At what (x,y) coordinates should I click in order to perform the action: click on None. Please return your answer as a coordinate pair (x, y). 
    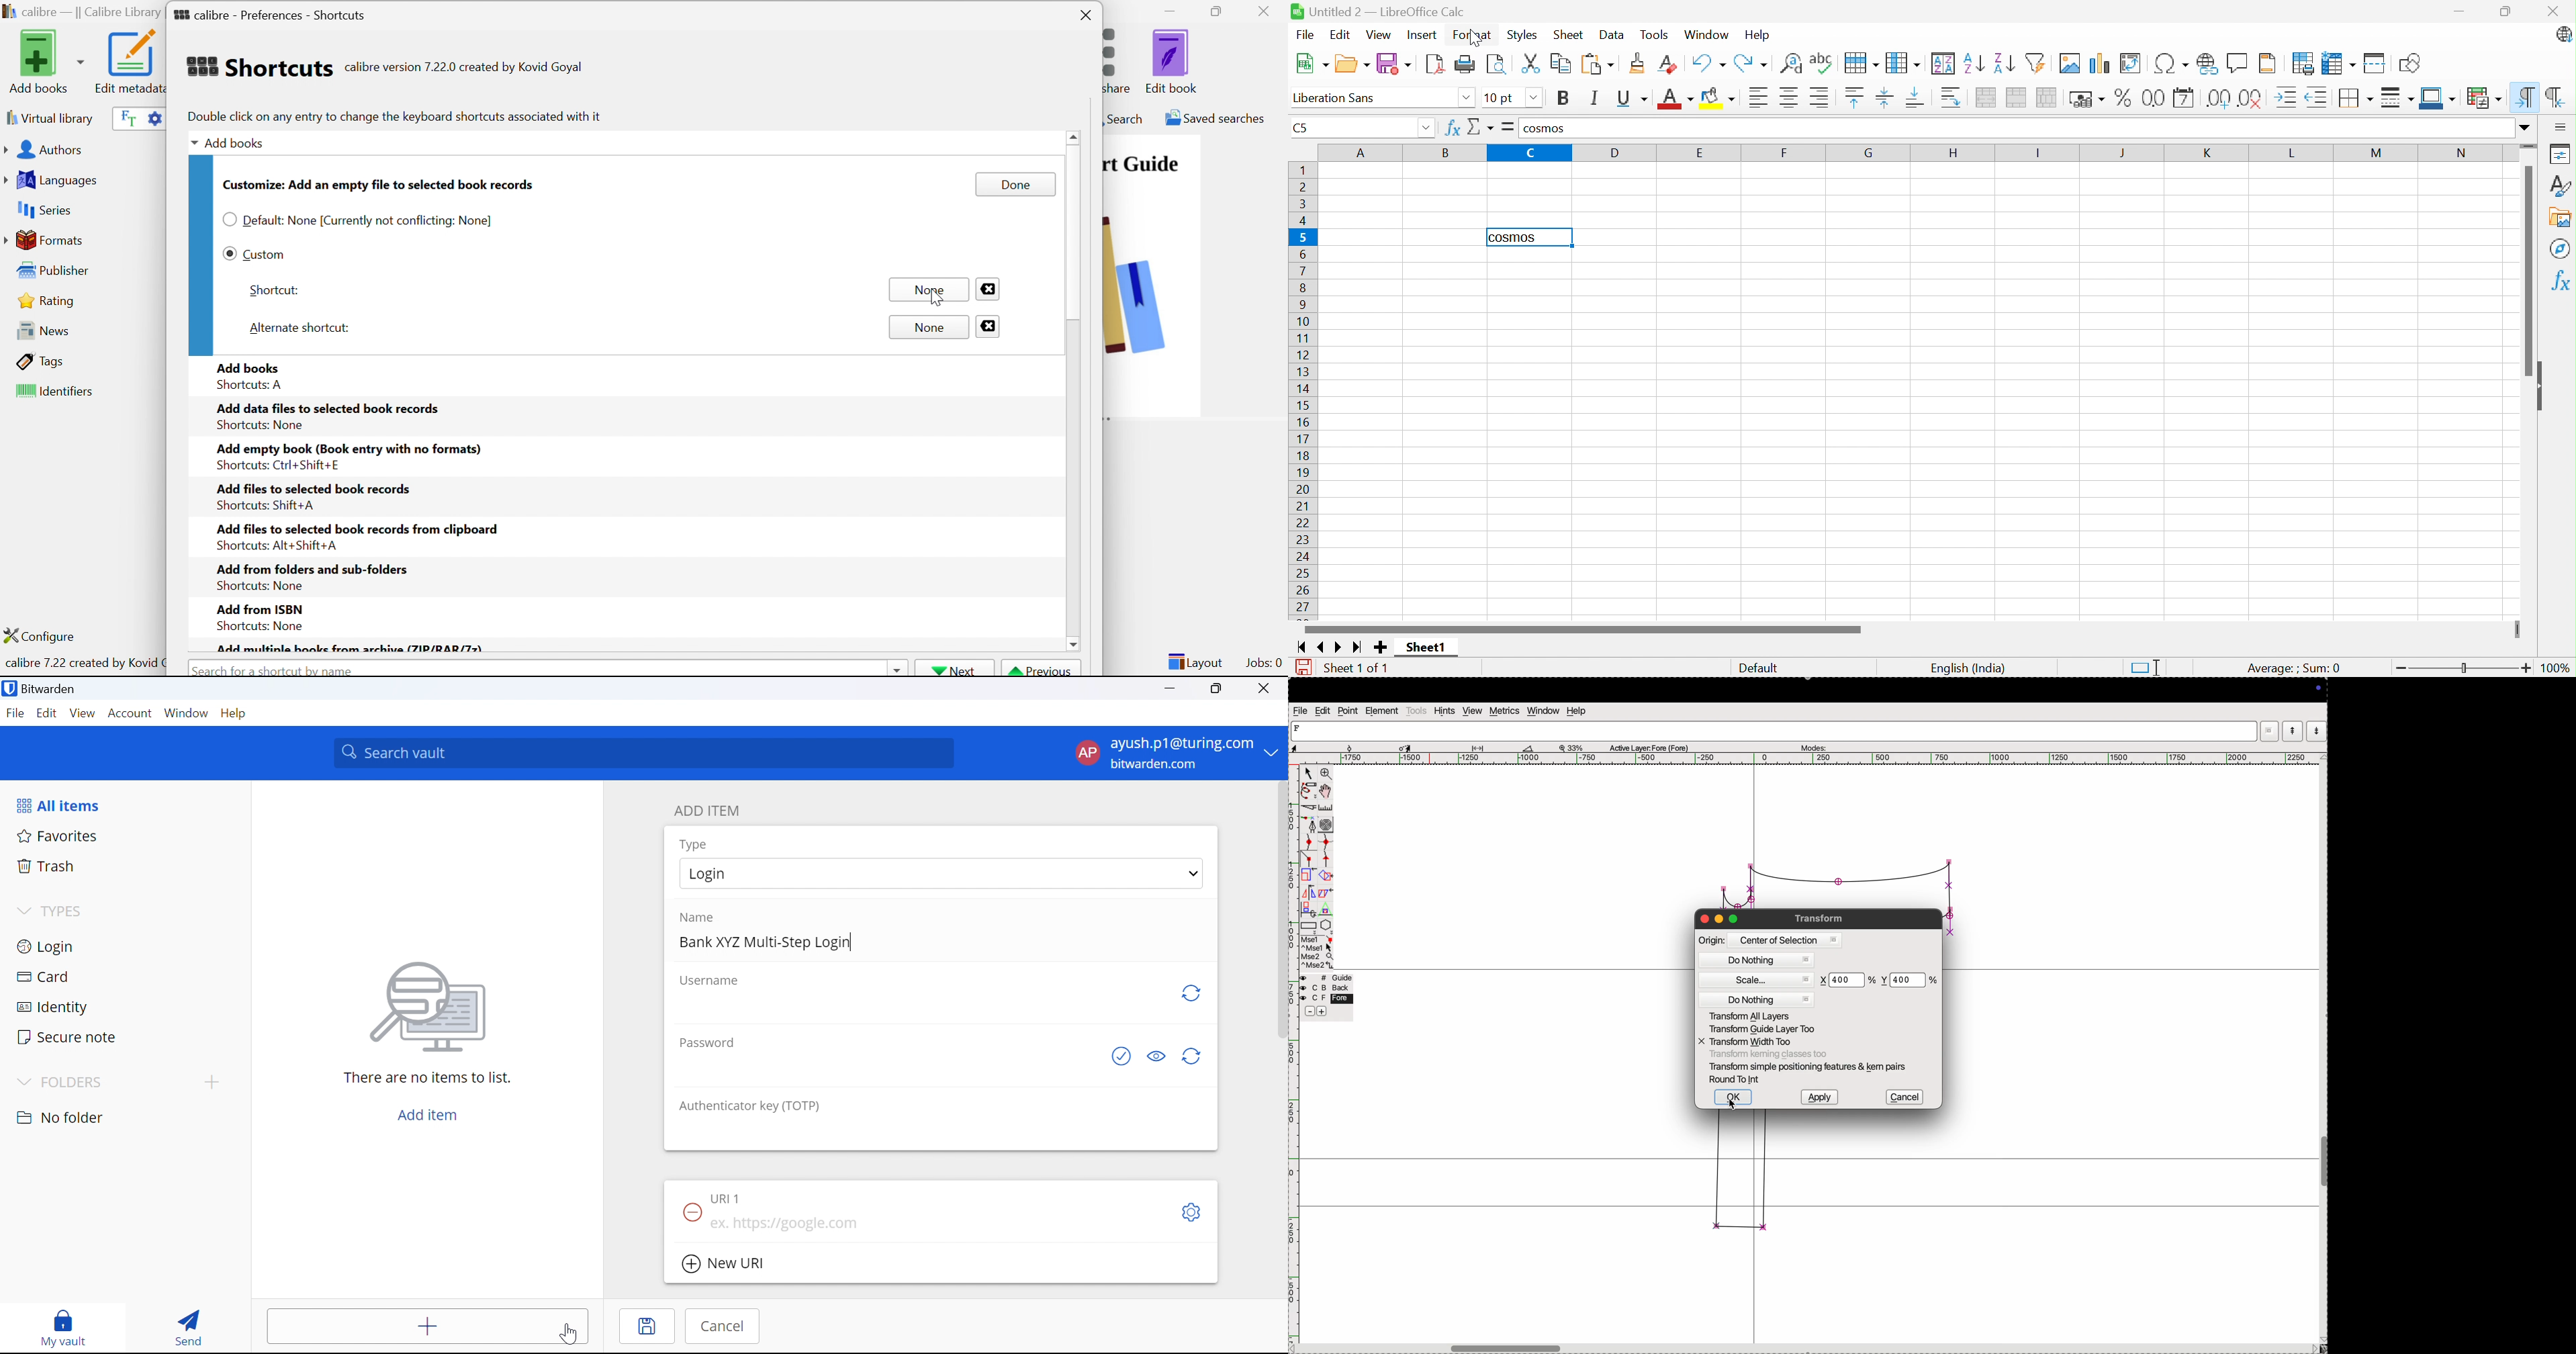
    Looking at the image, I should click on (929, 328).